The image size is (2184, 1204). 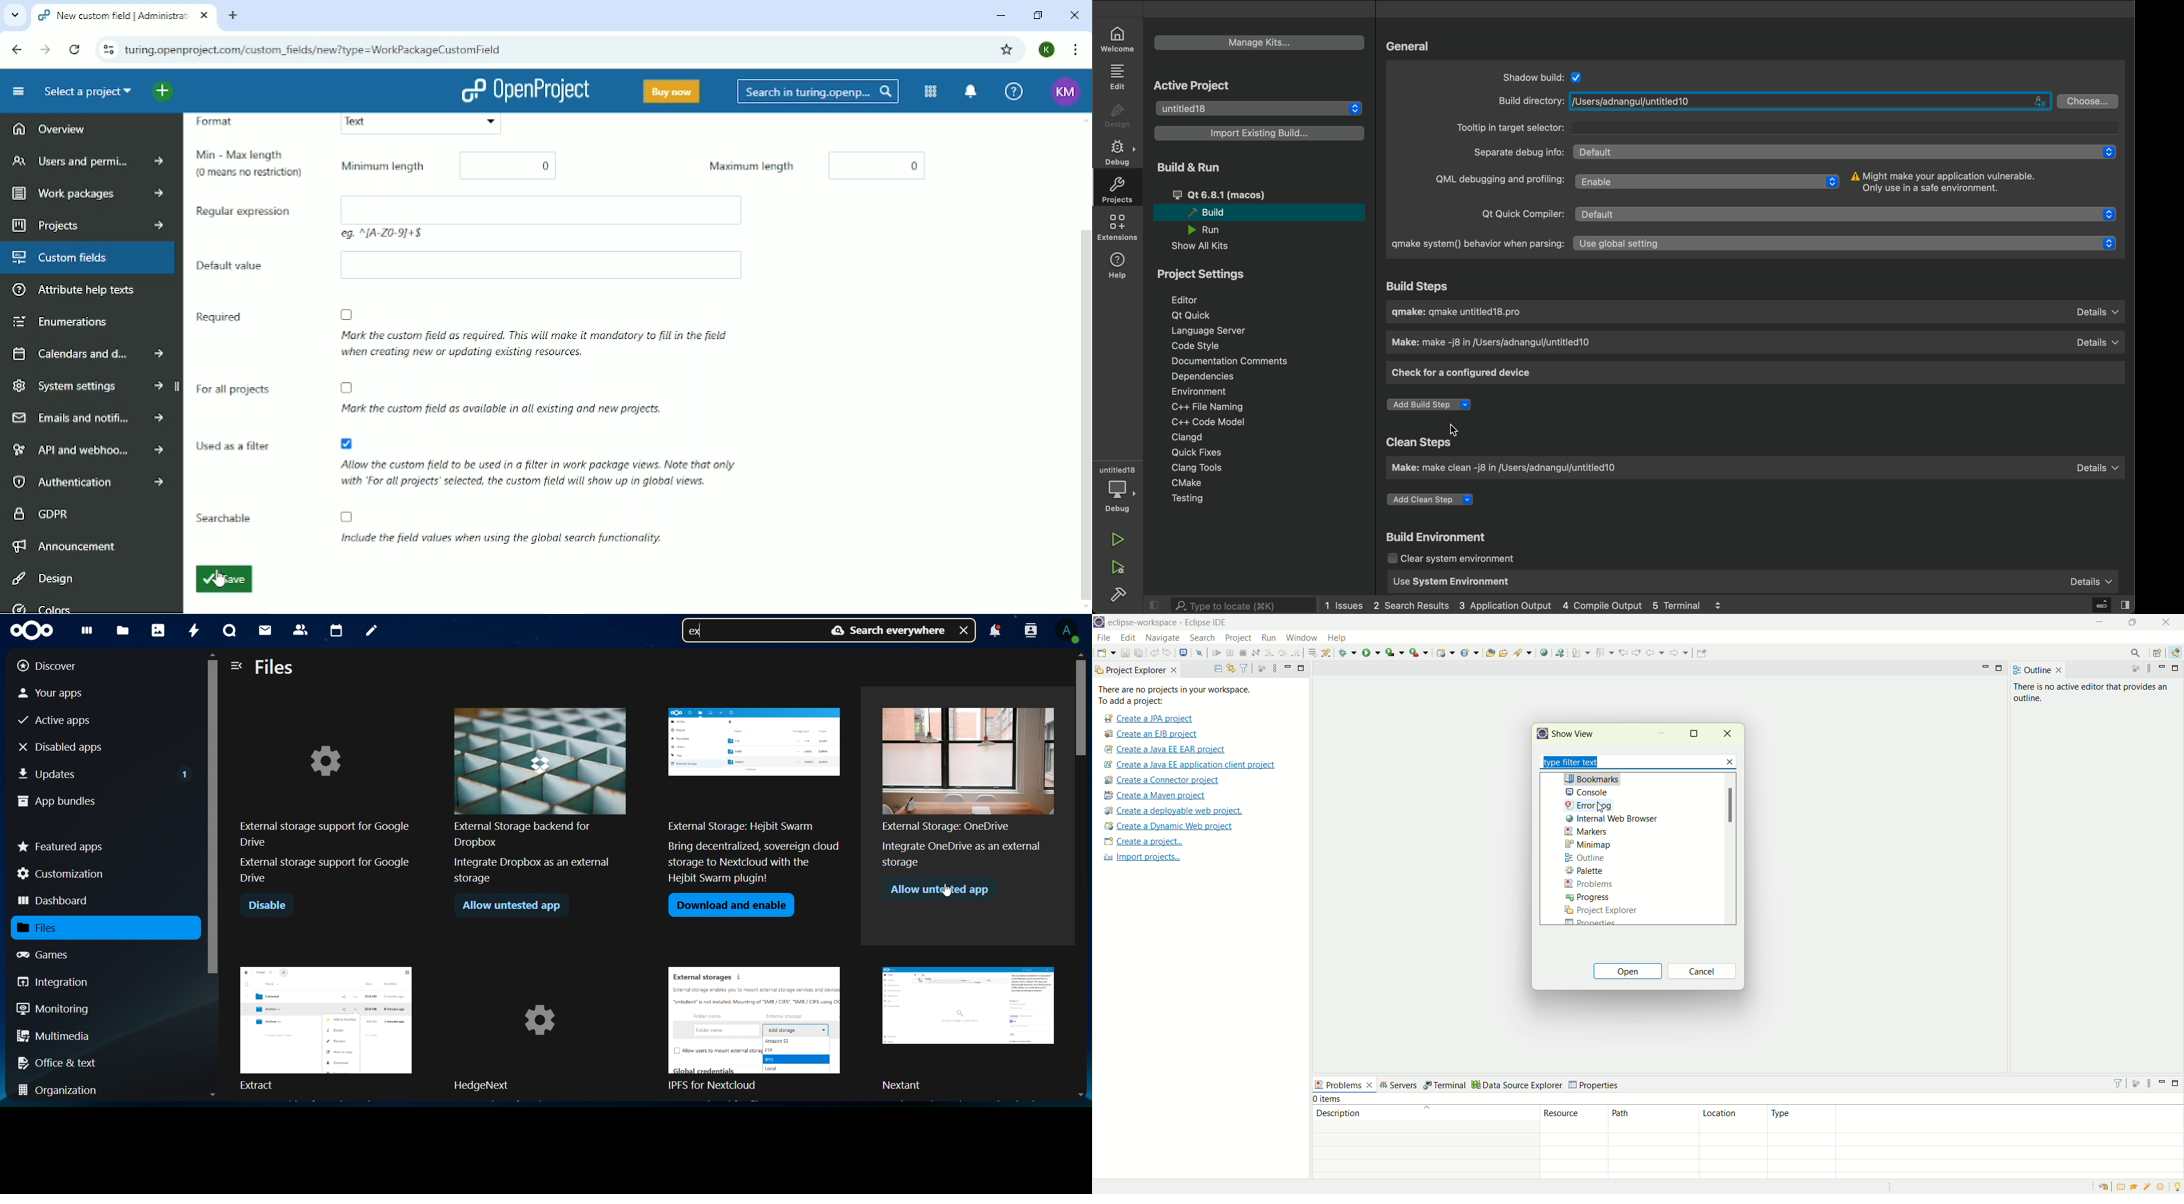 What do you see at coordinates (1729, 735) in the screenshot?
I see `close` at bounding box center [1729, 735].